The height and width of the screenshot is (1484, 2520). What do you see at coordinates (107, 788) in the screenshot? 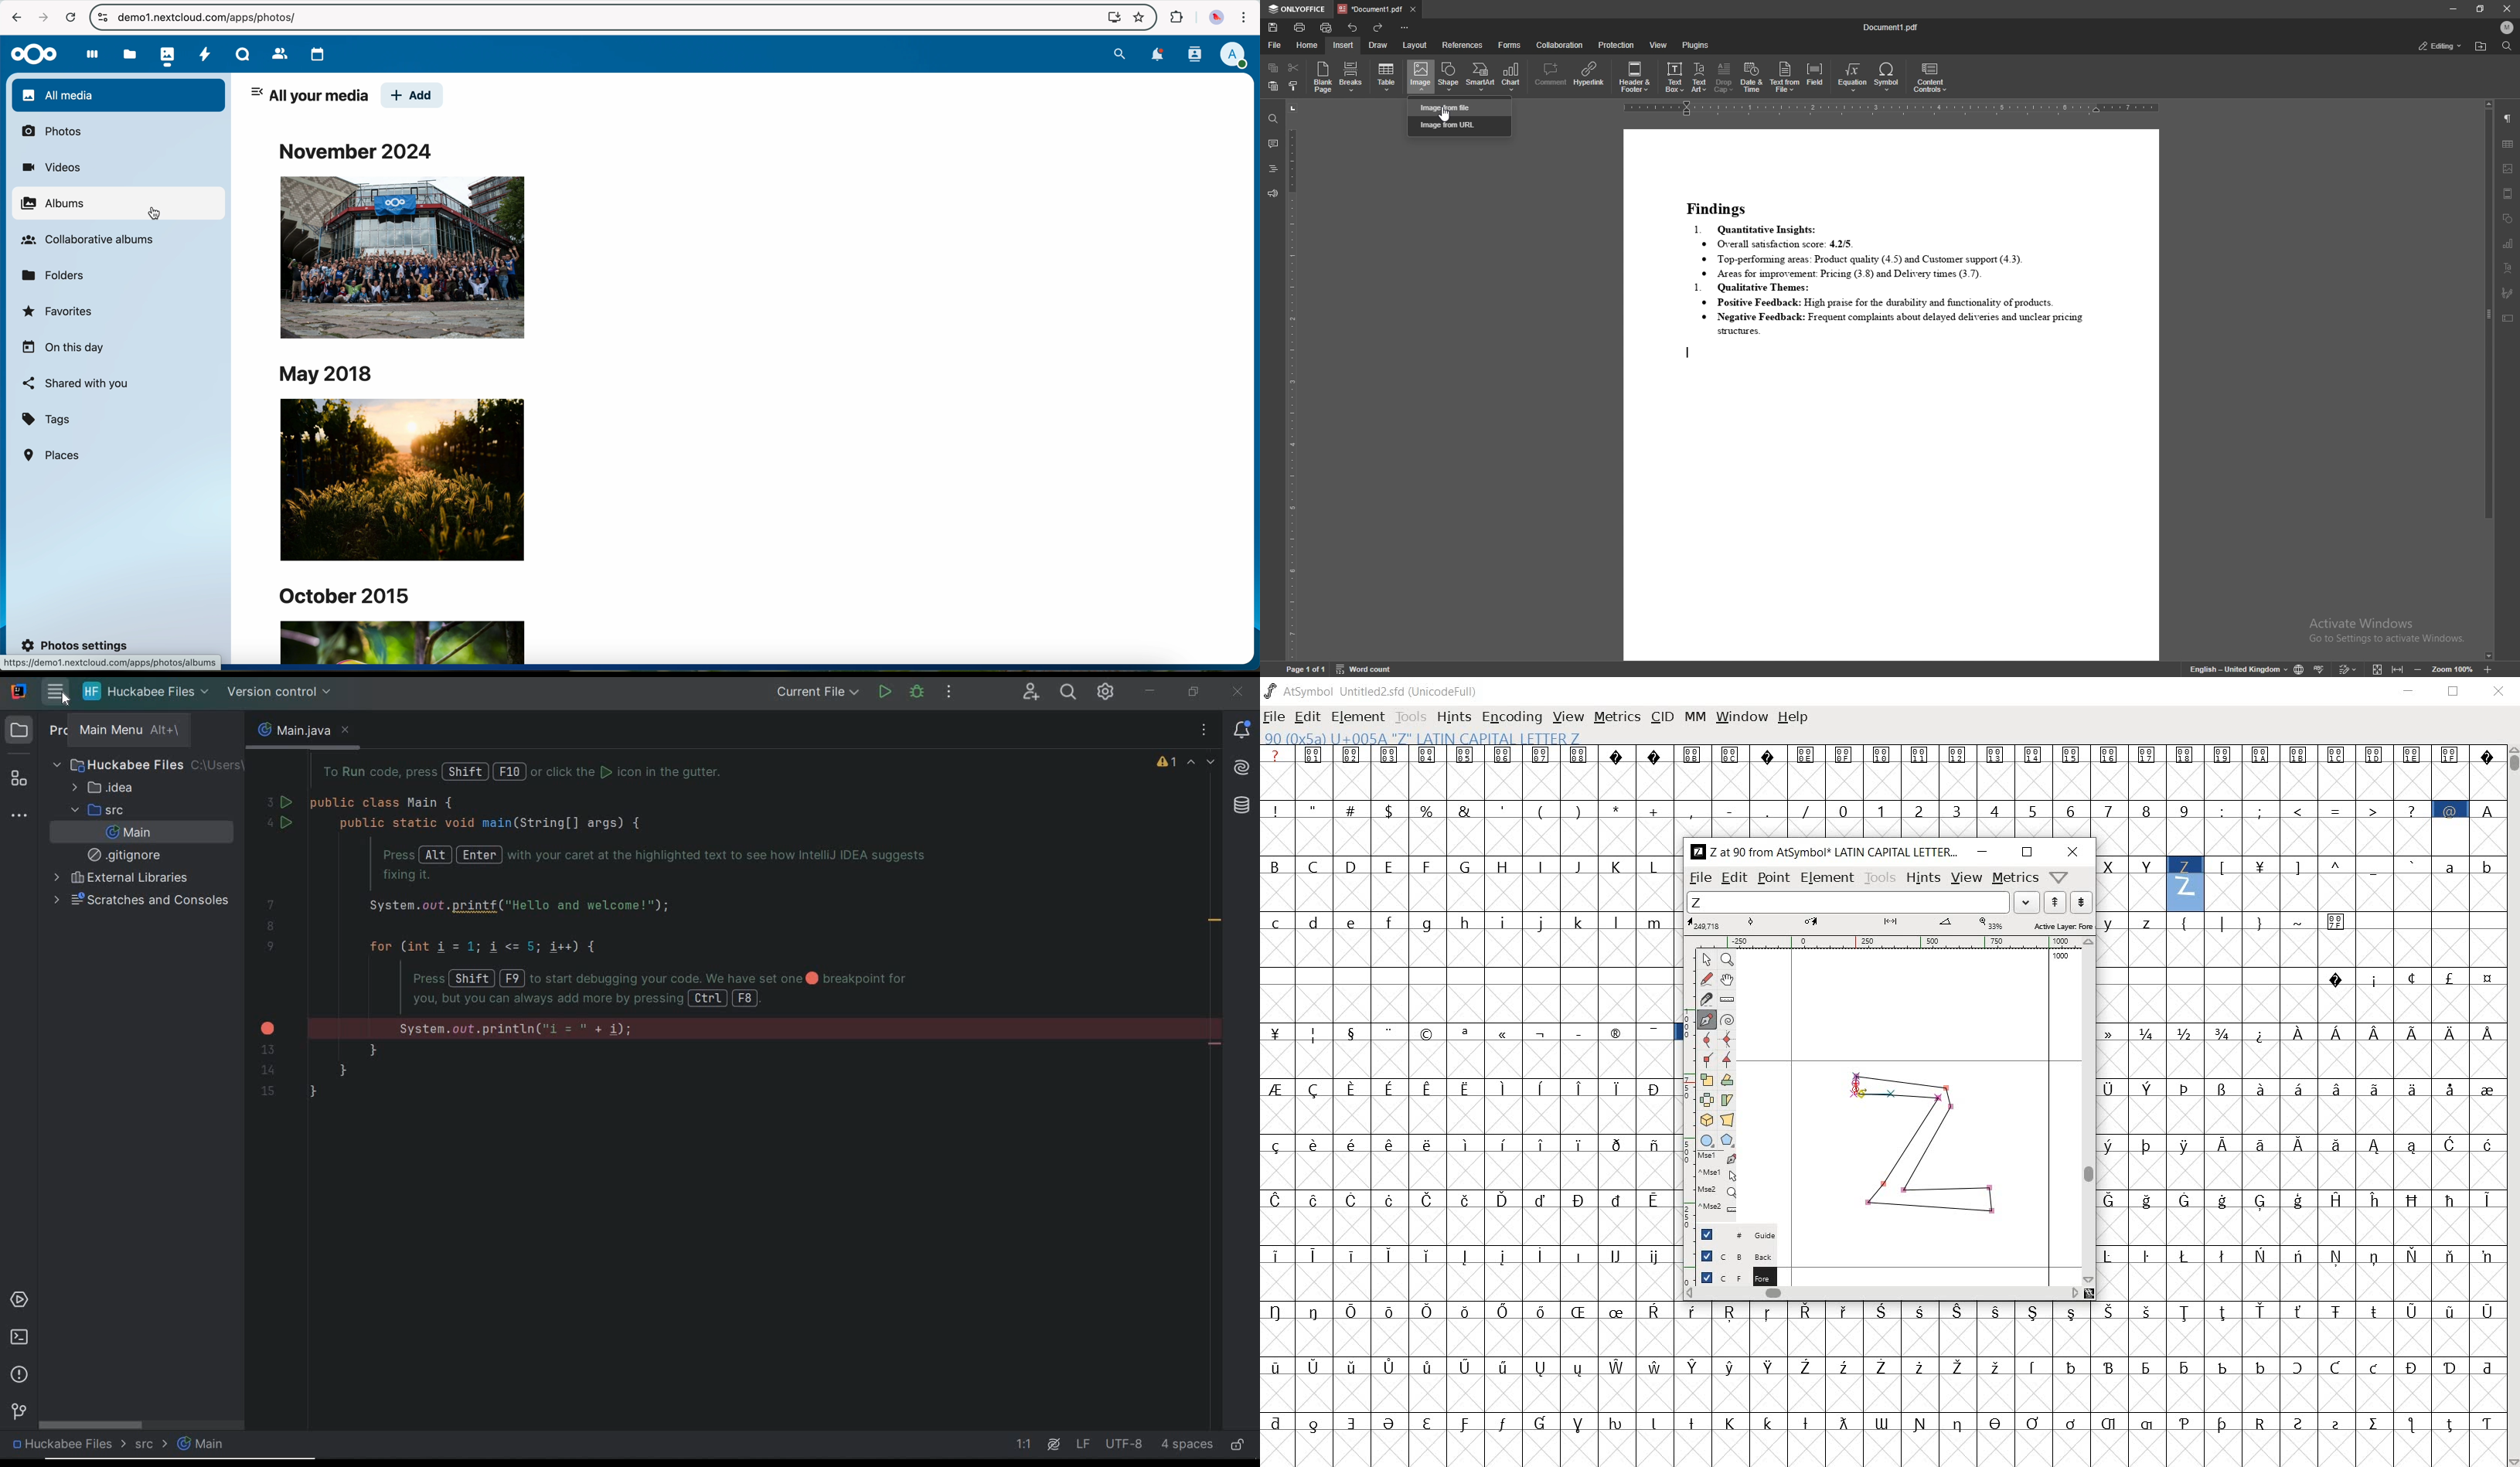
I see `idea` at bounding box center [107, 788].